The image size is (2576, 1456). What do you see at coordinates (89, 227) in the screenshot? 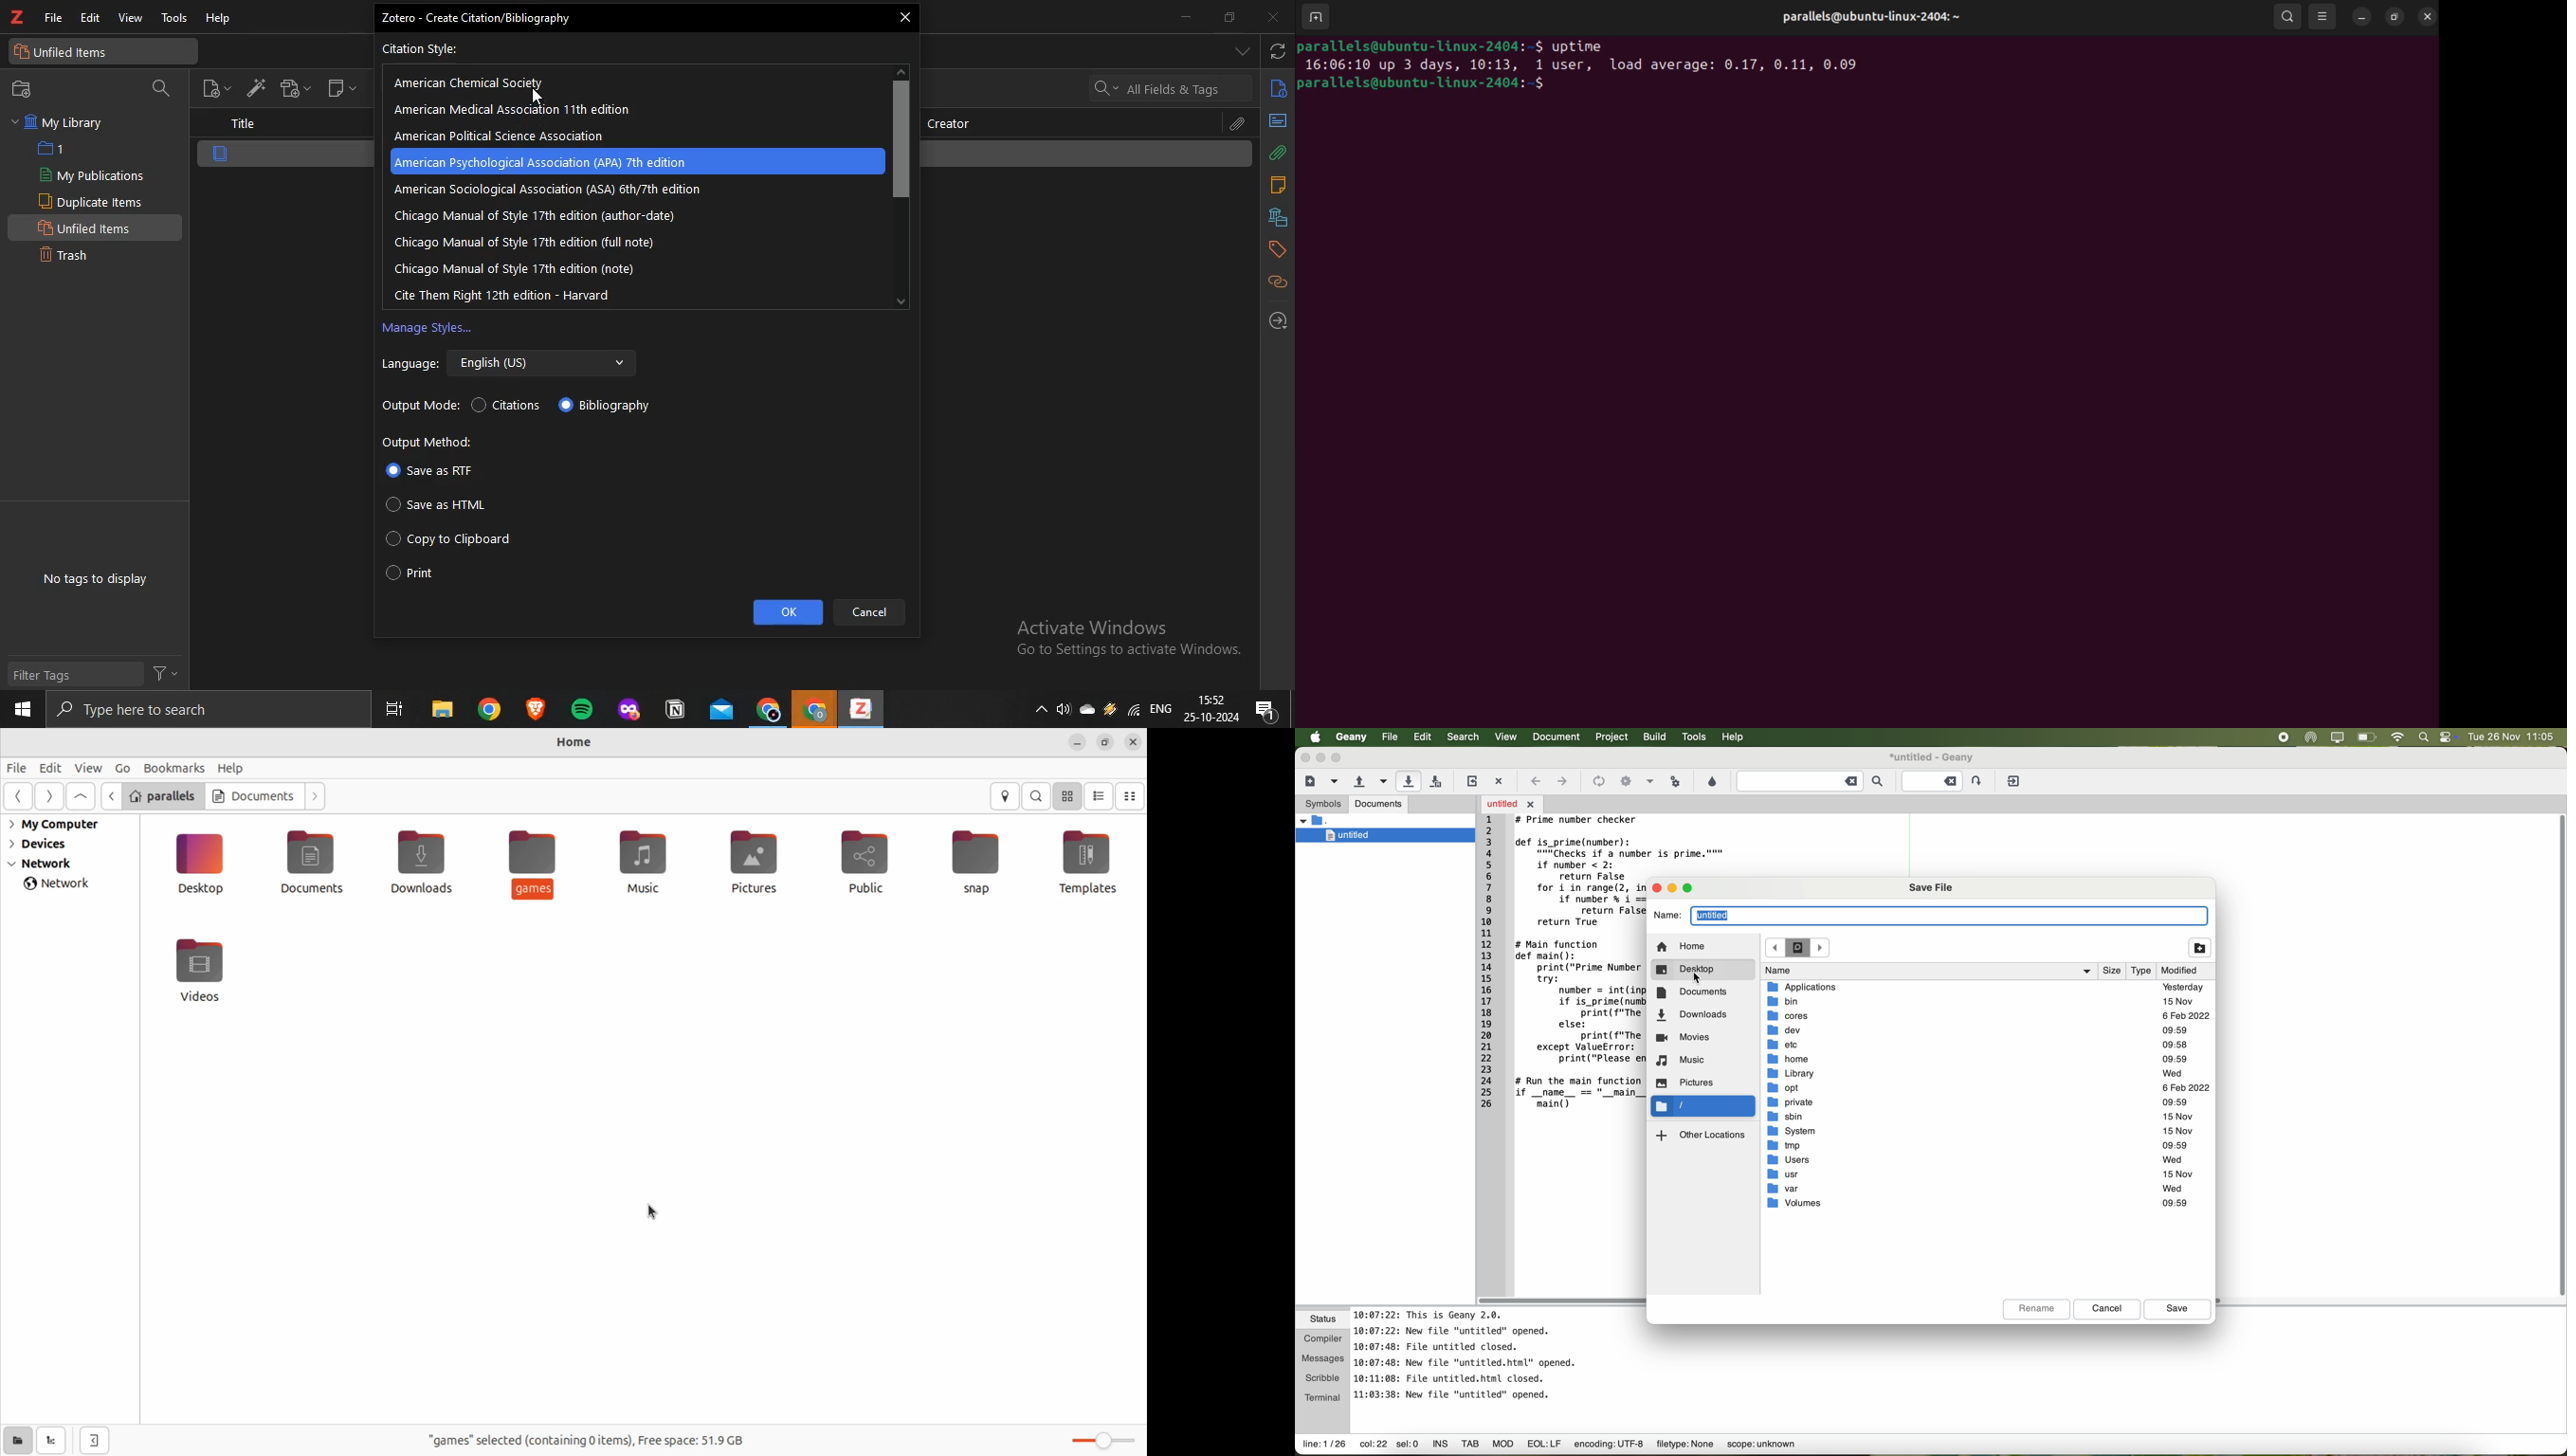
I see `Unfiled Items` at bounding box center [89, 227].